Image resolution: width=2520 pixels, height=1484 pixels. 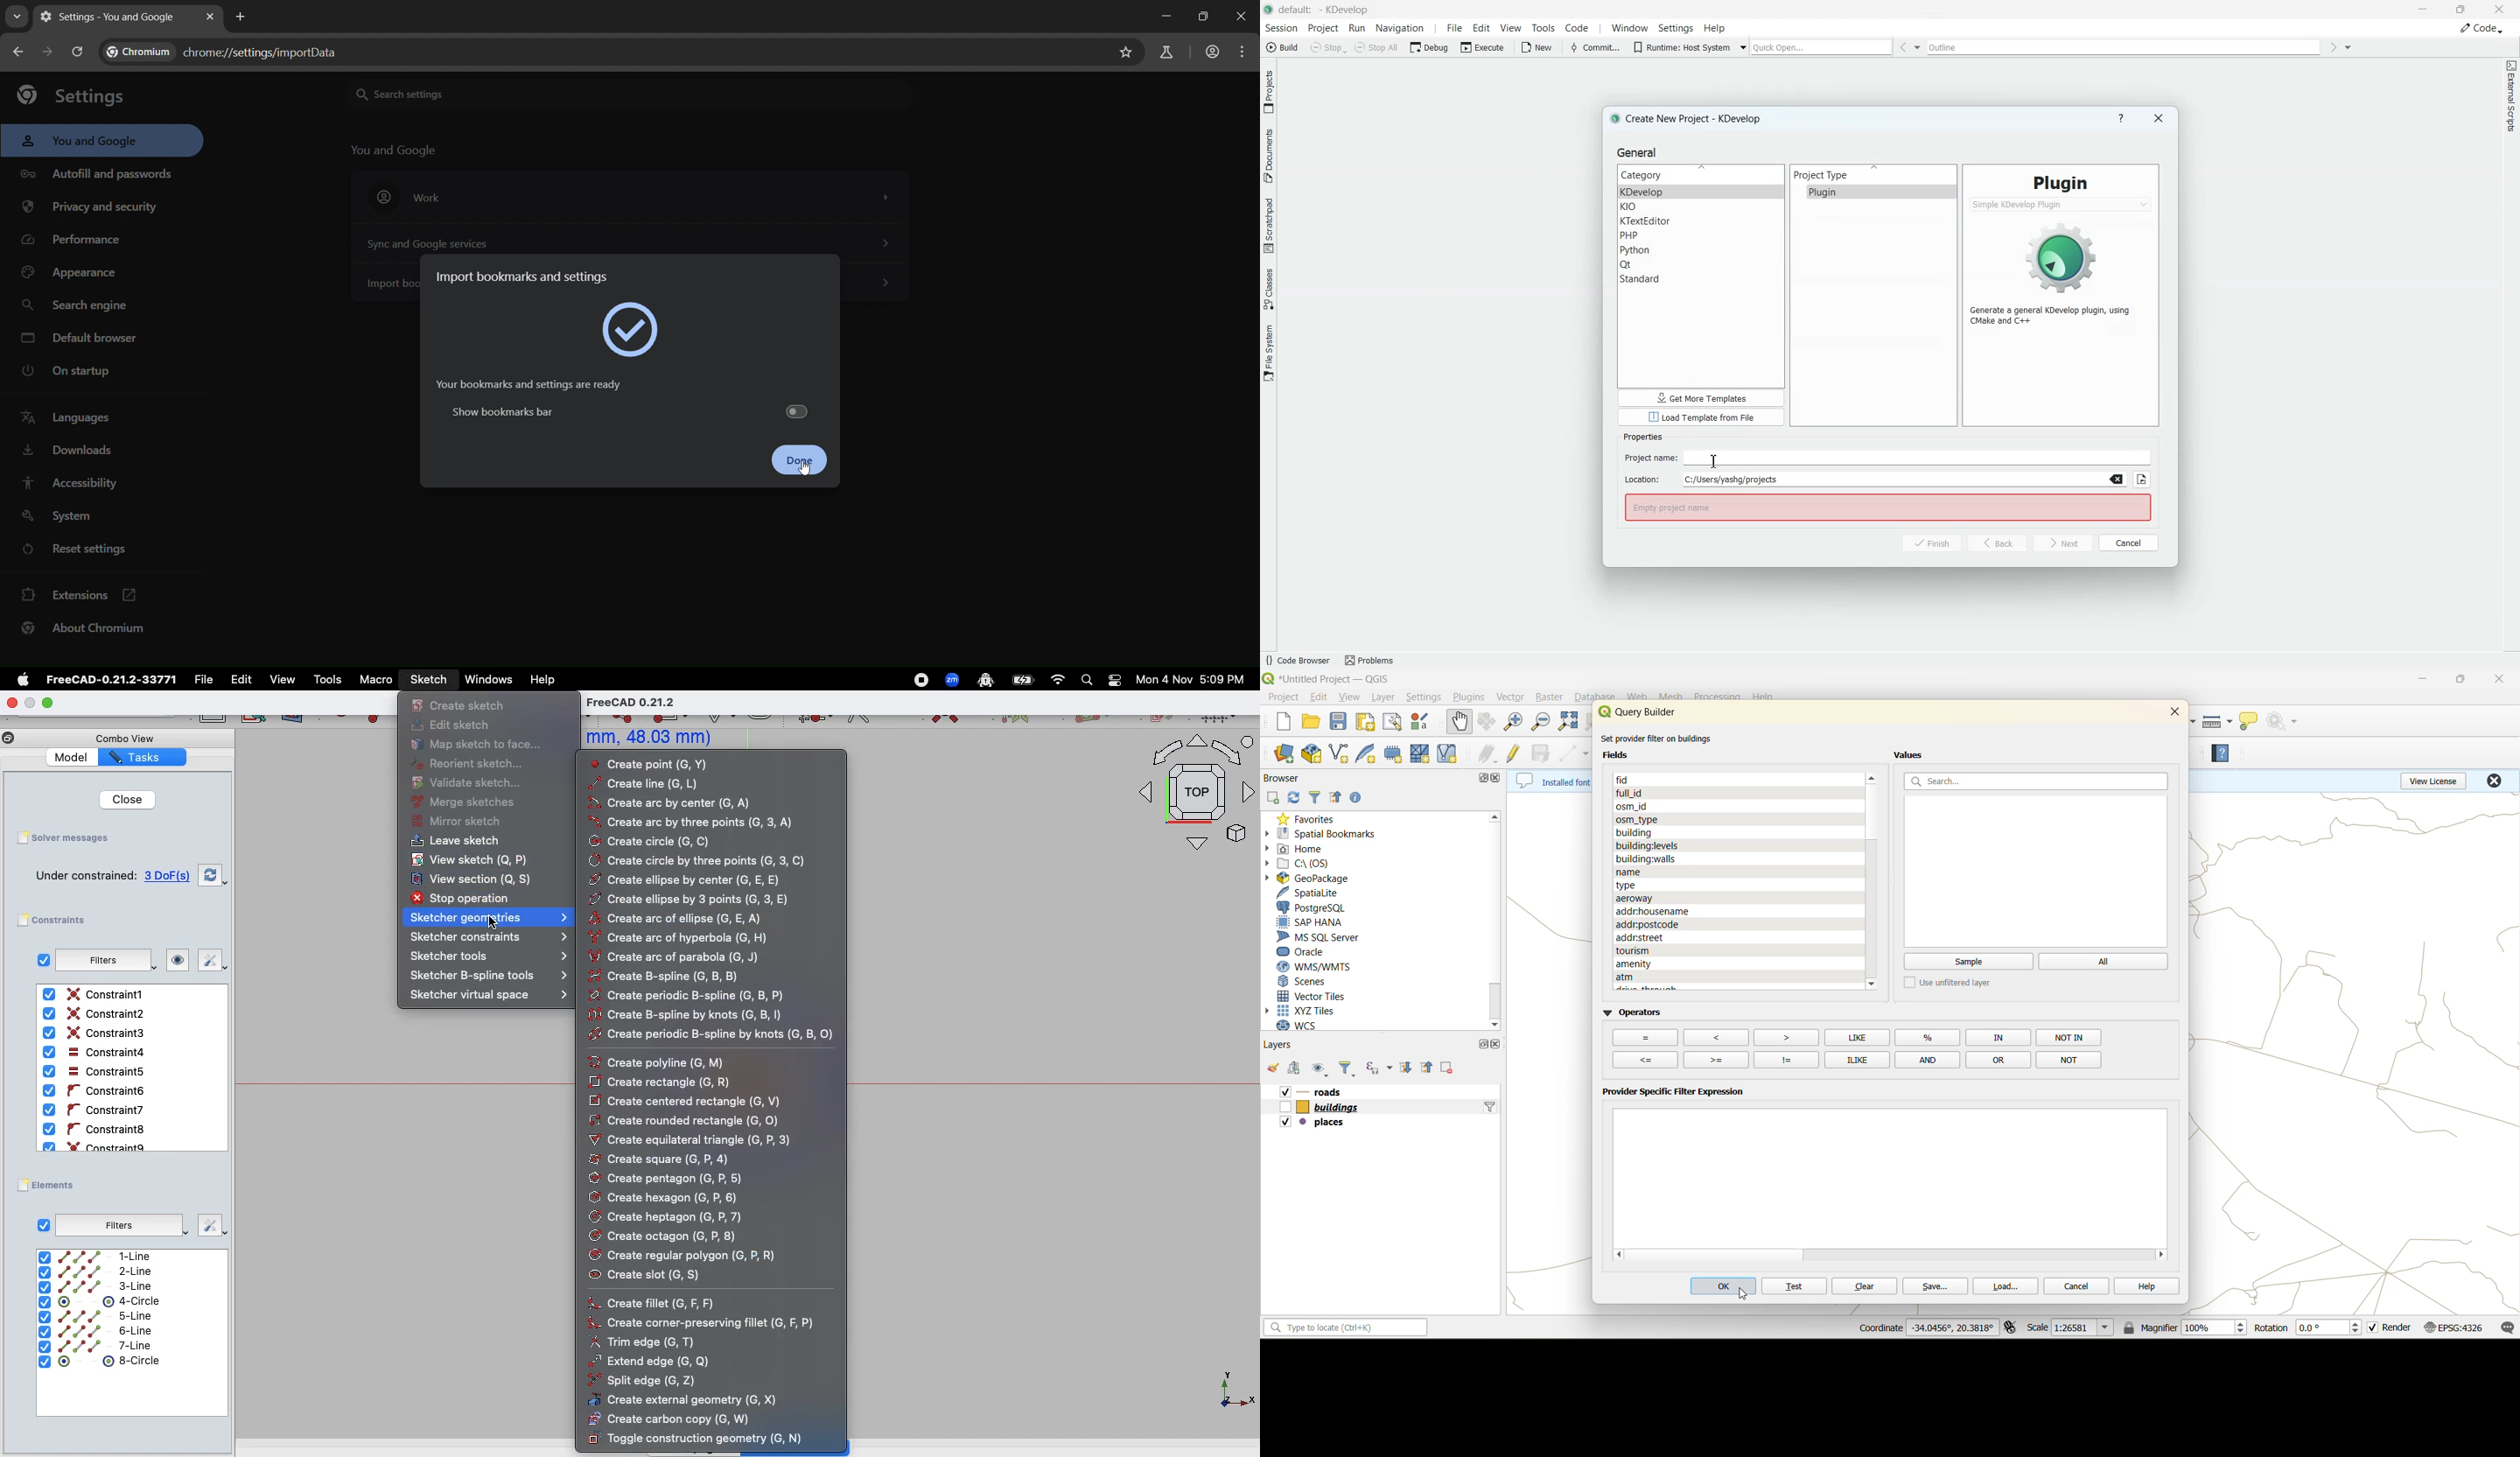 I want to click on View section, so click(x=472, y=880).